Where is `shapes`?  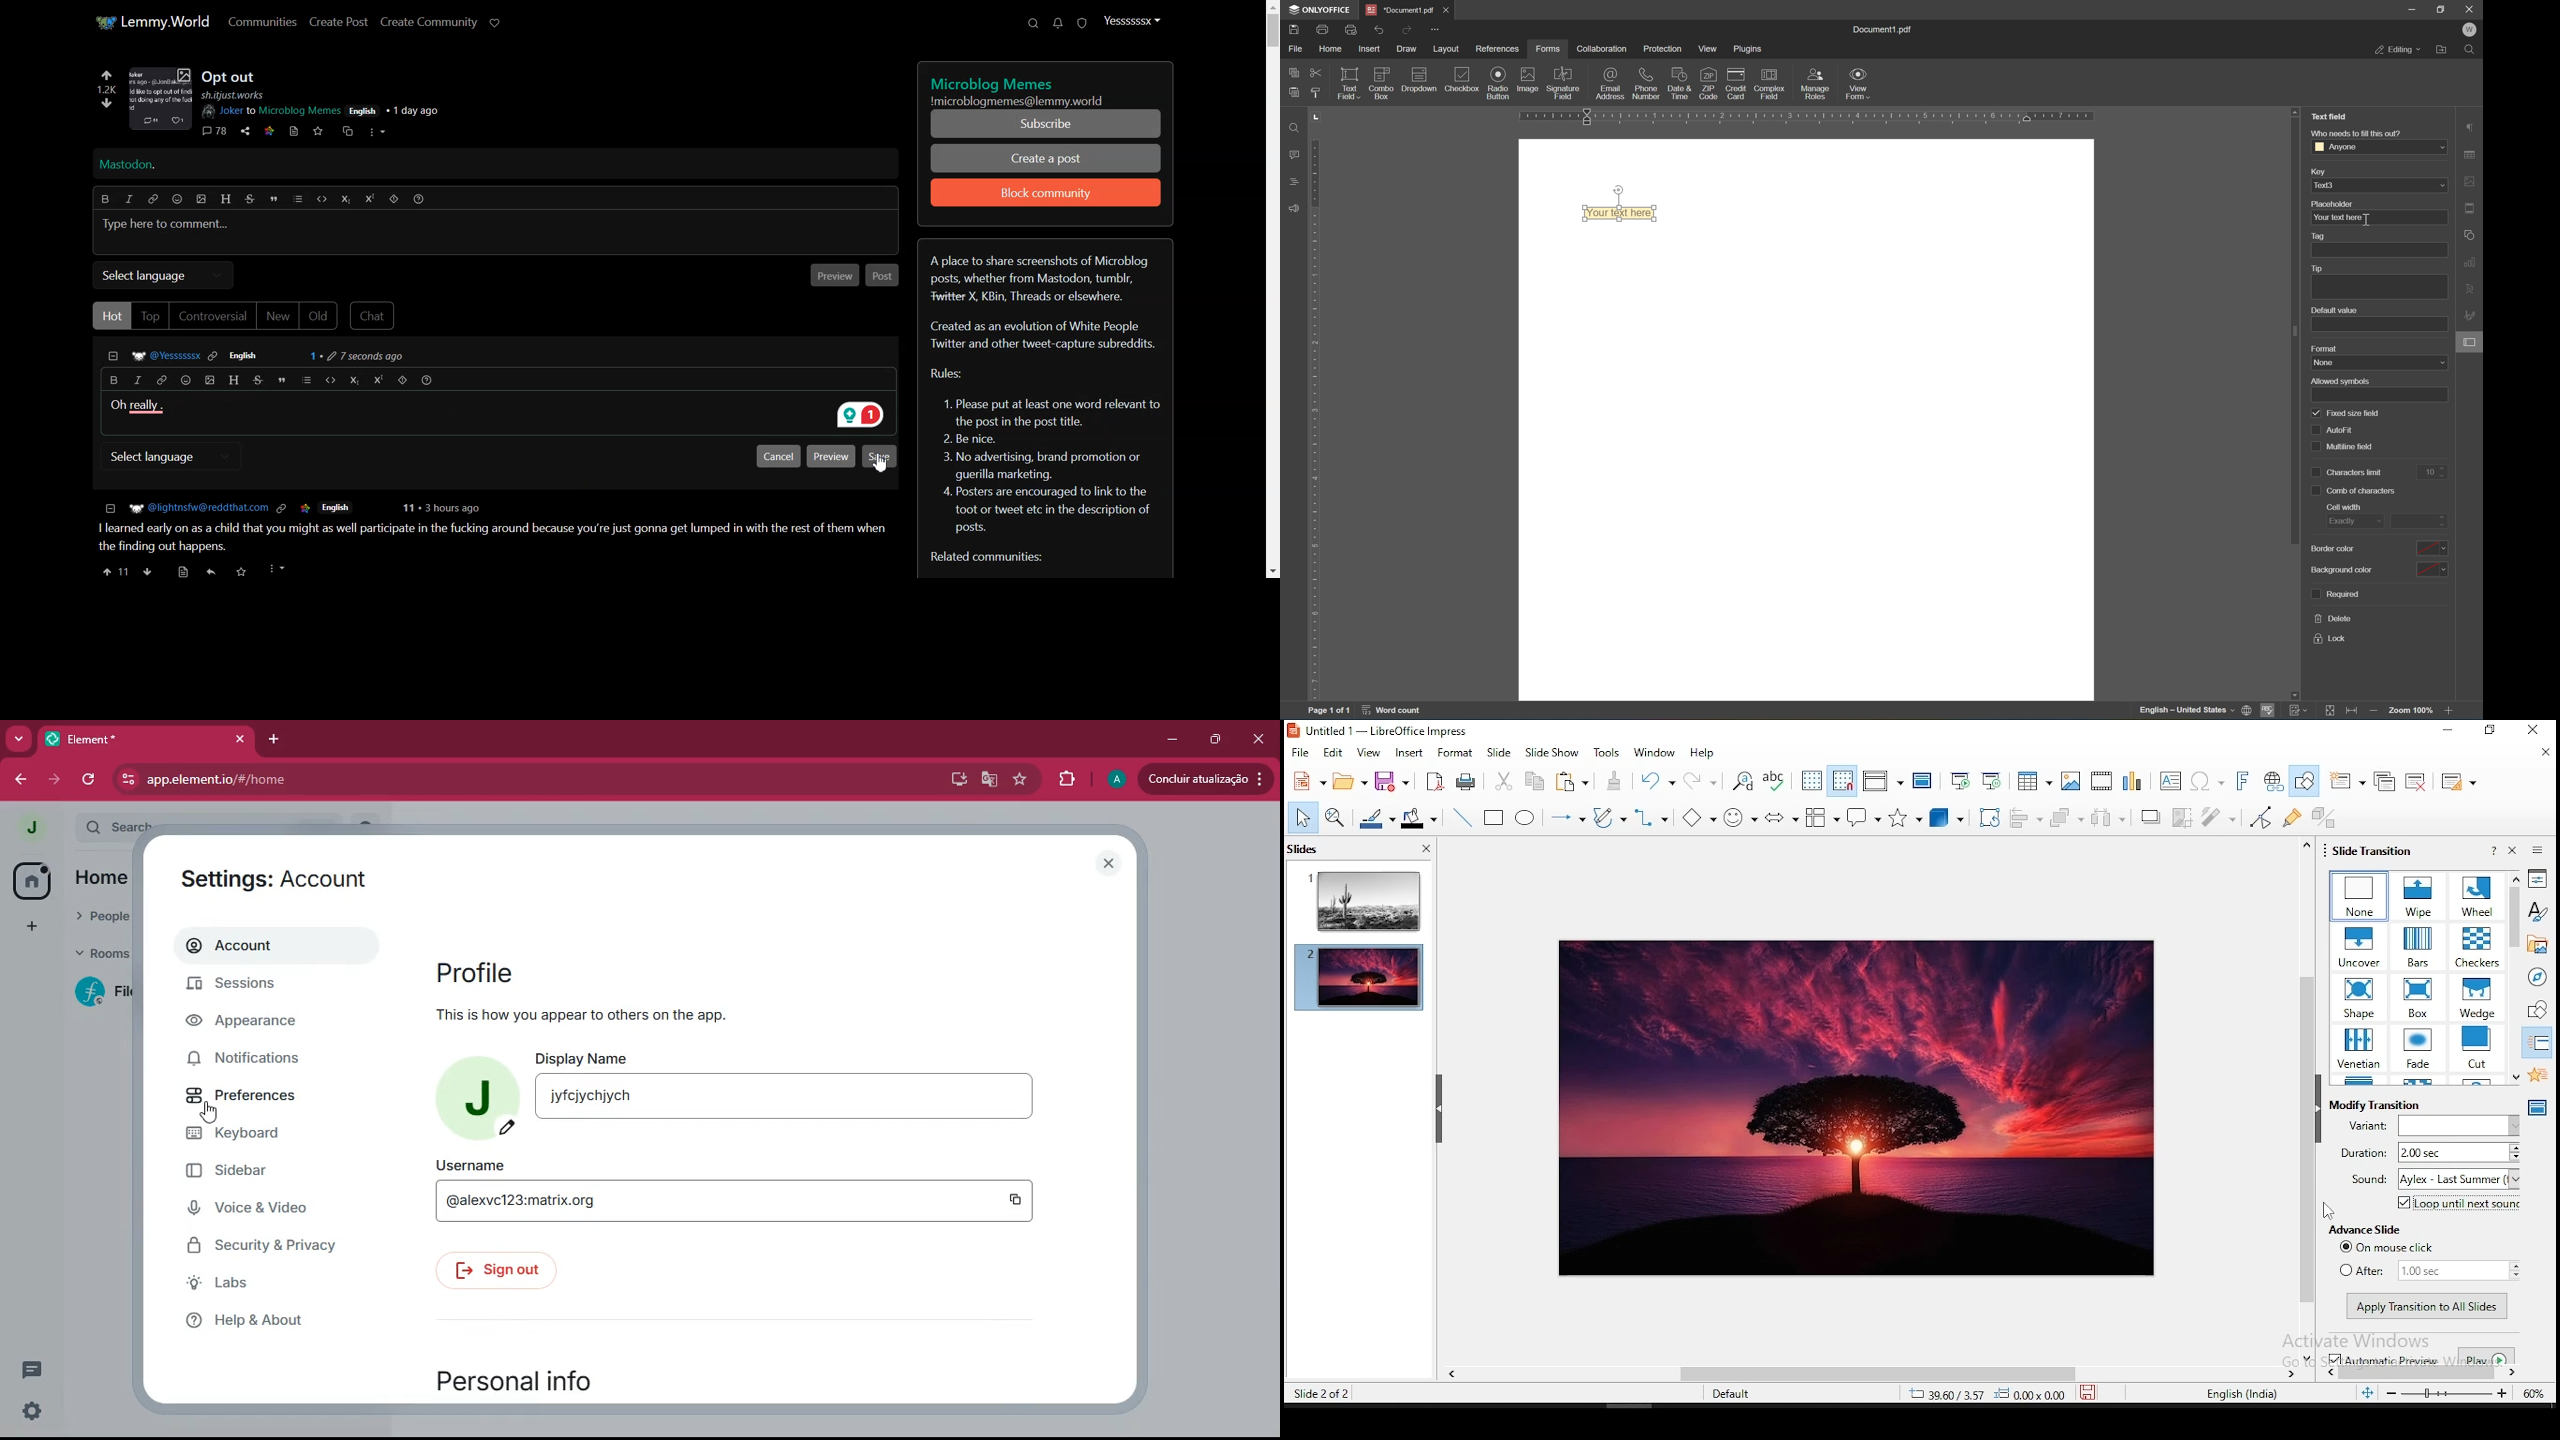
shapes is located at coordinates (2535, 1011).